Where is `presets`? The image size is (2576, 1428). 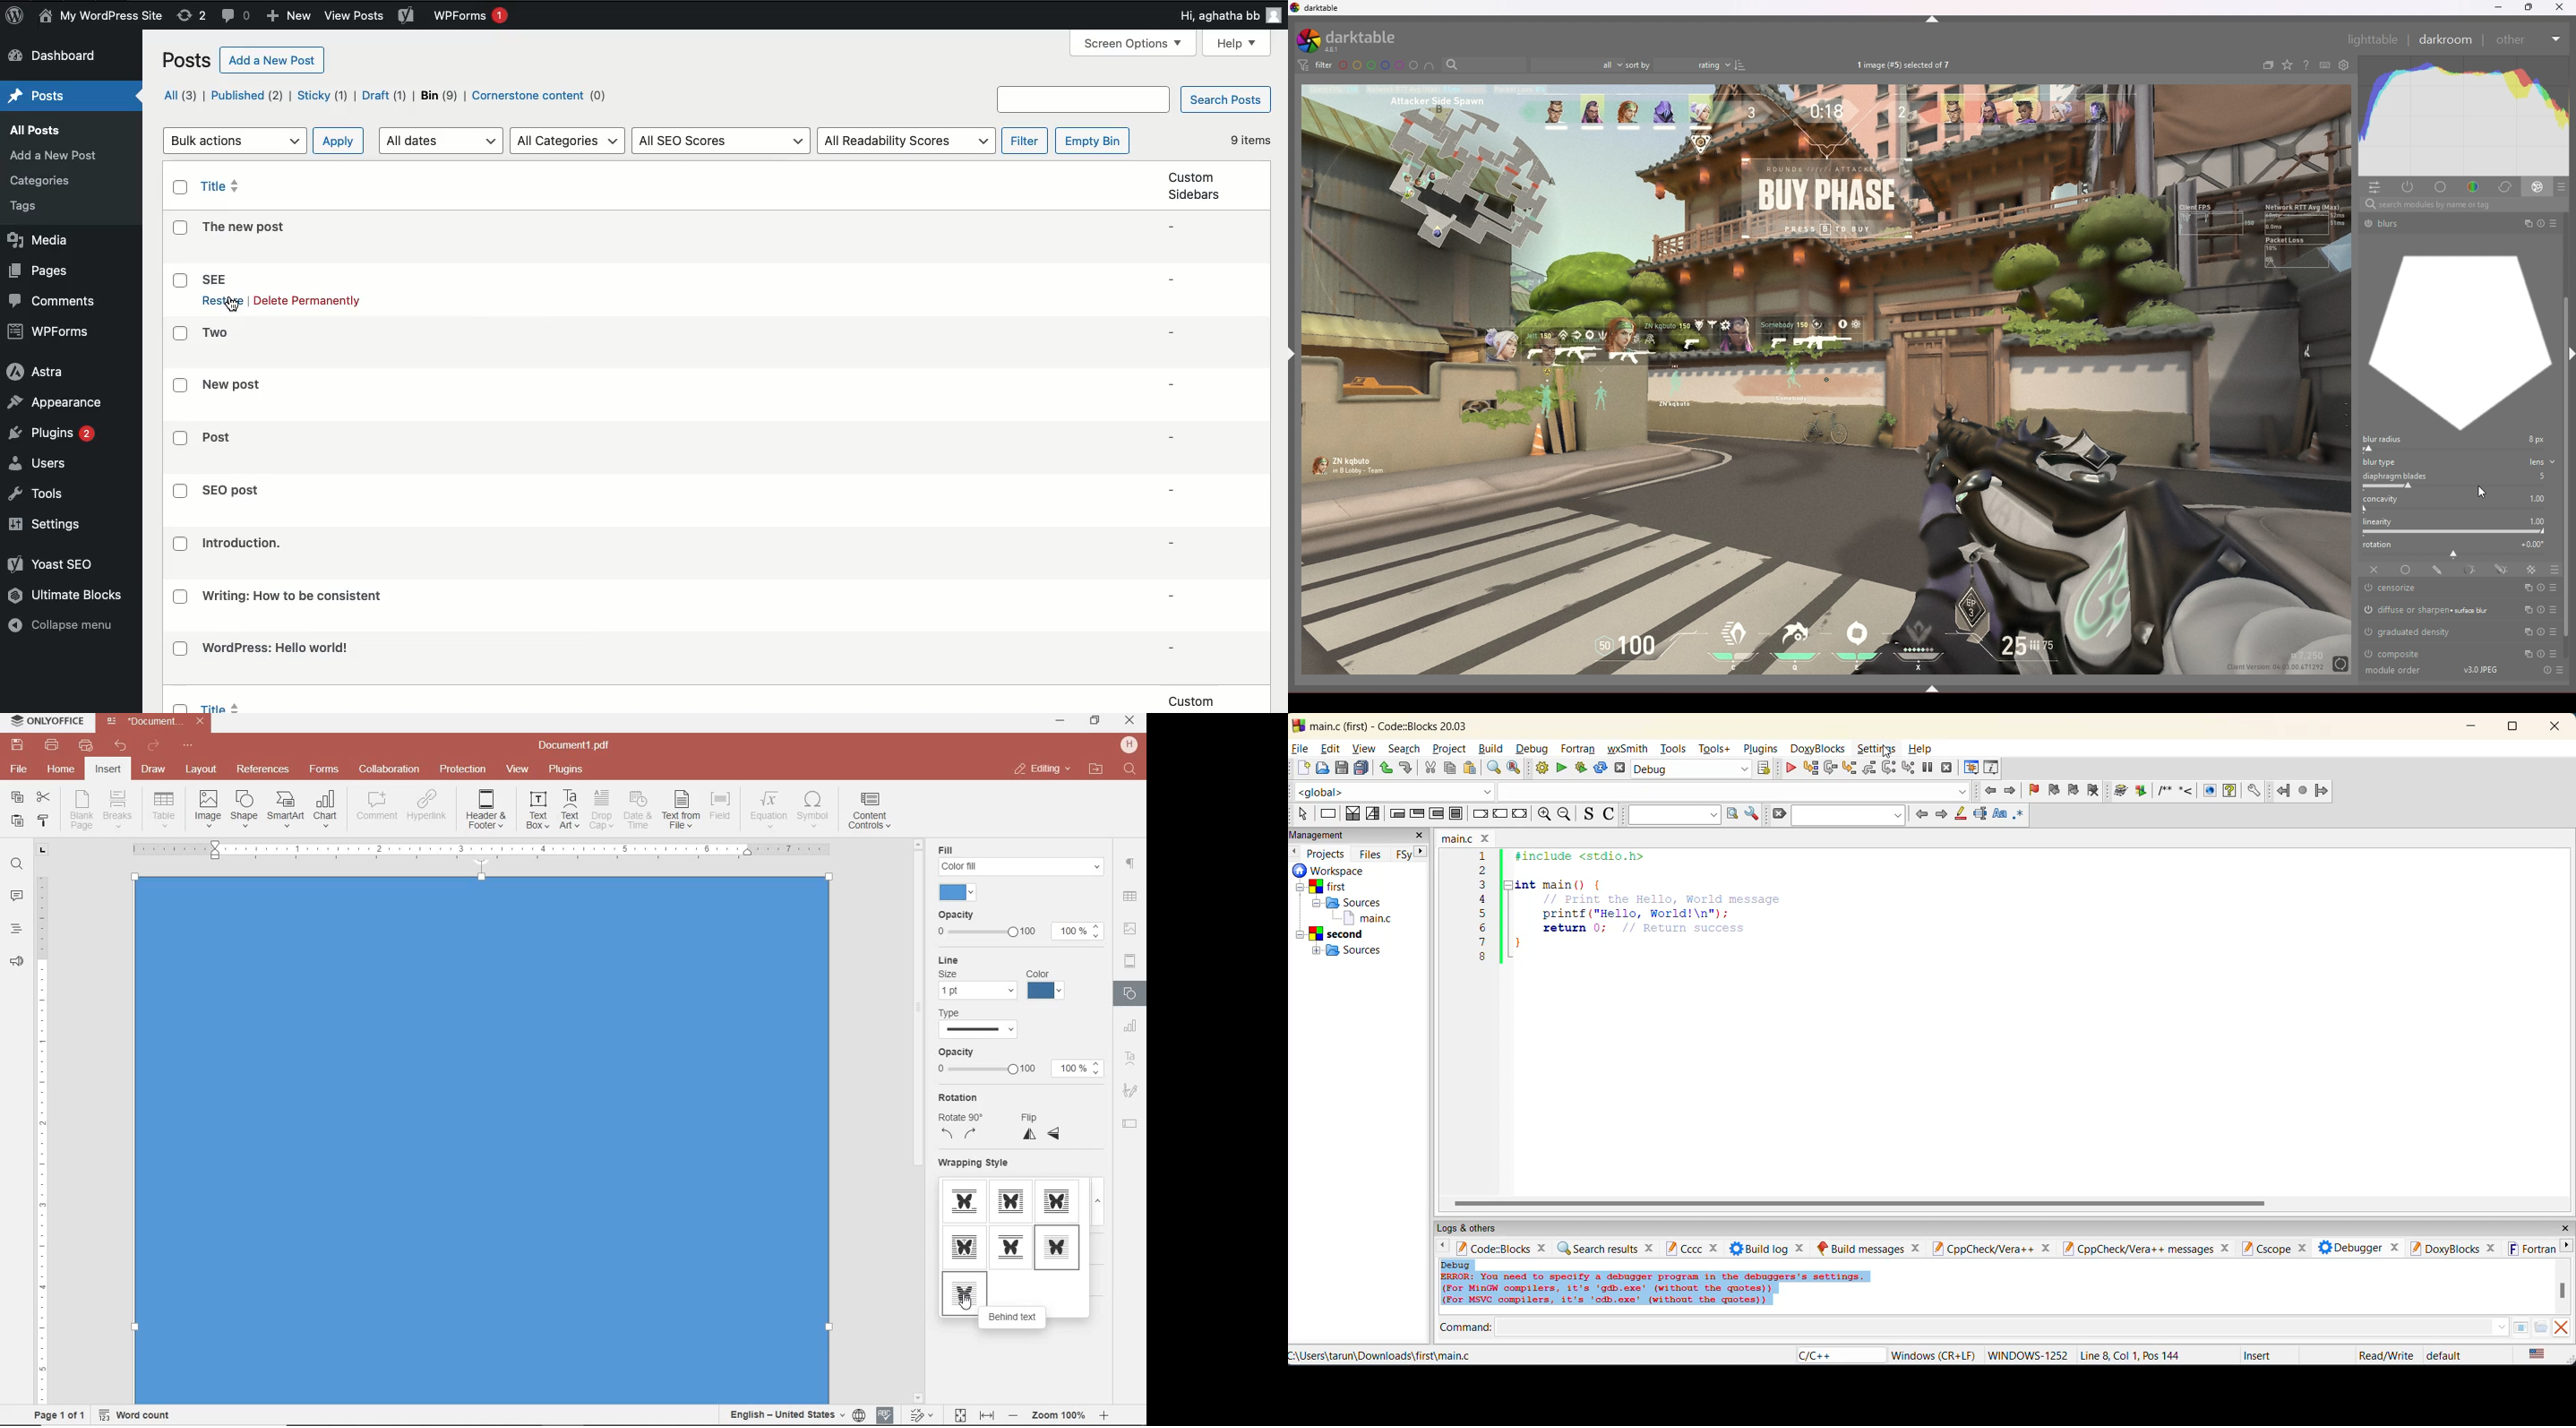 presets is located at coordinates (2554, 588).